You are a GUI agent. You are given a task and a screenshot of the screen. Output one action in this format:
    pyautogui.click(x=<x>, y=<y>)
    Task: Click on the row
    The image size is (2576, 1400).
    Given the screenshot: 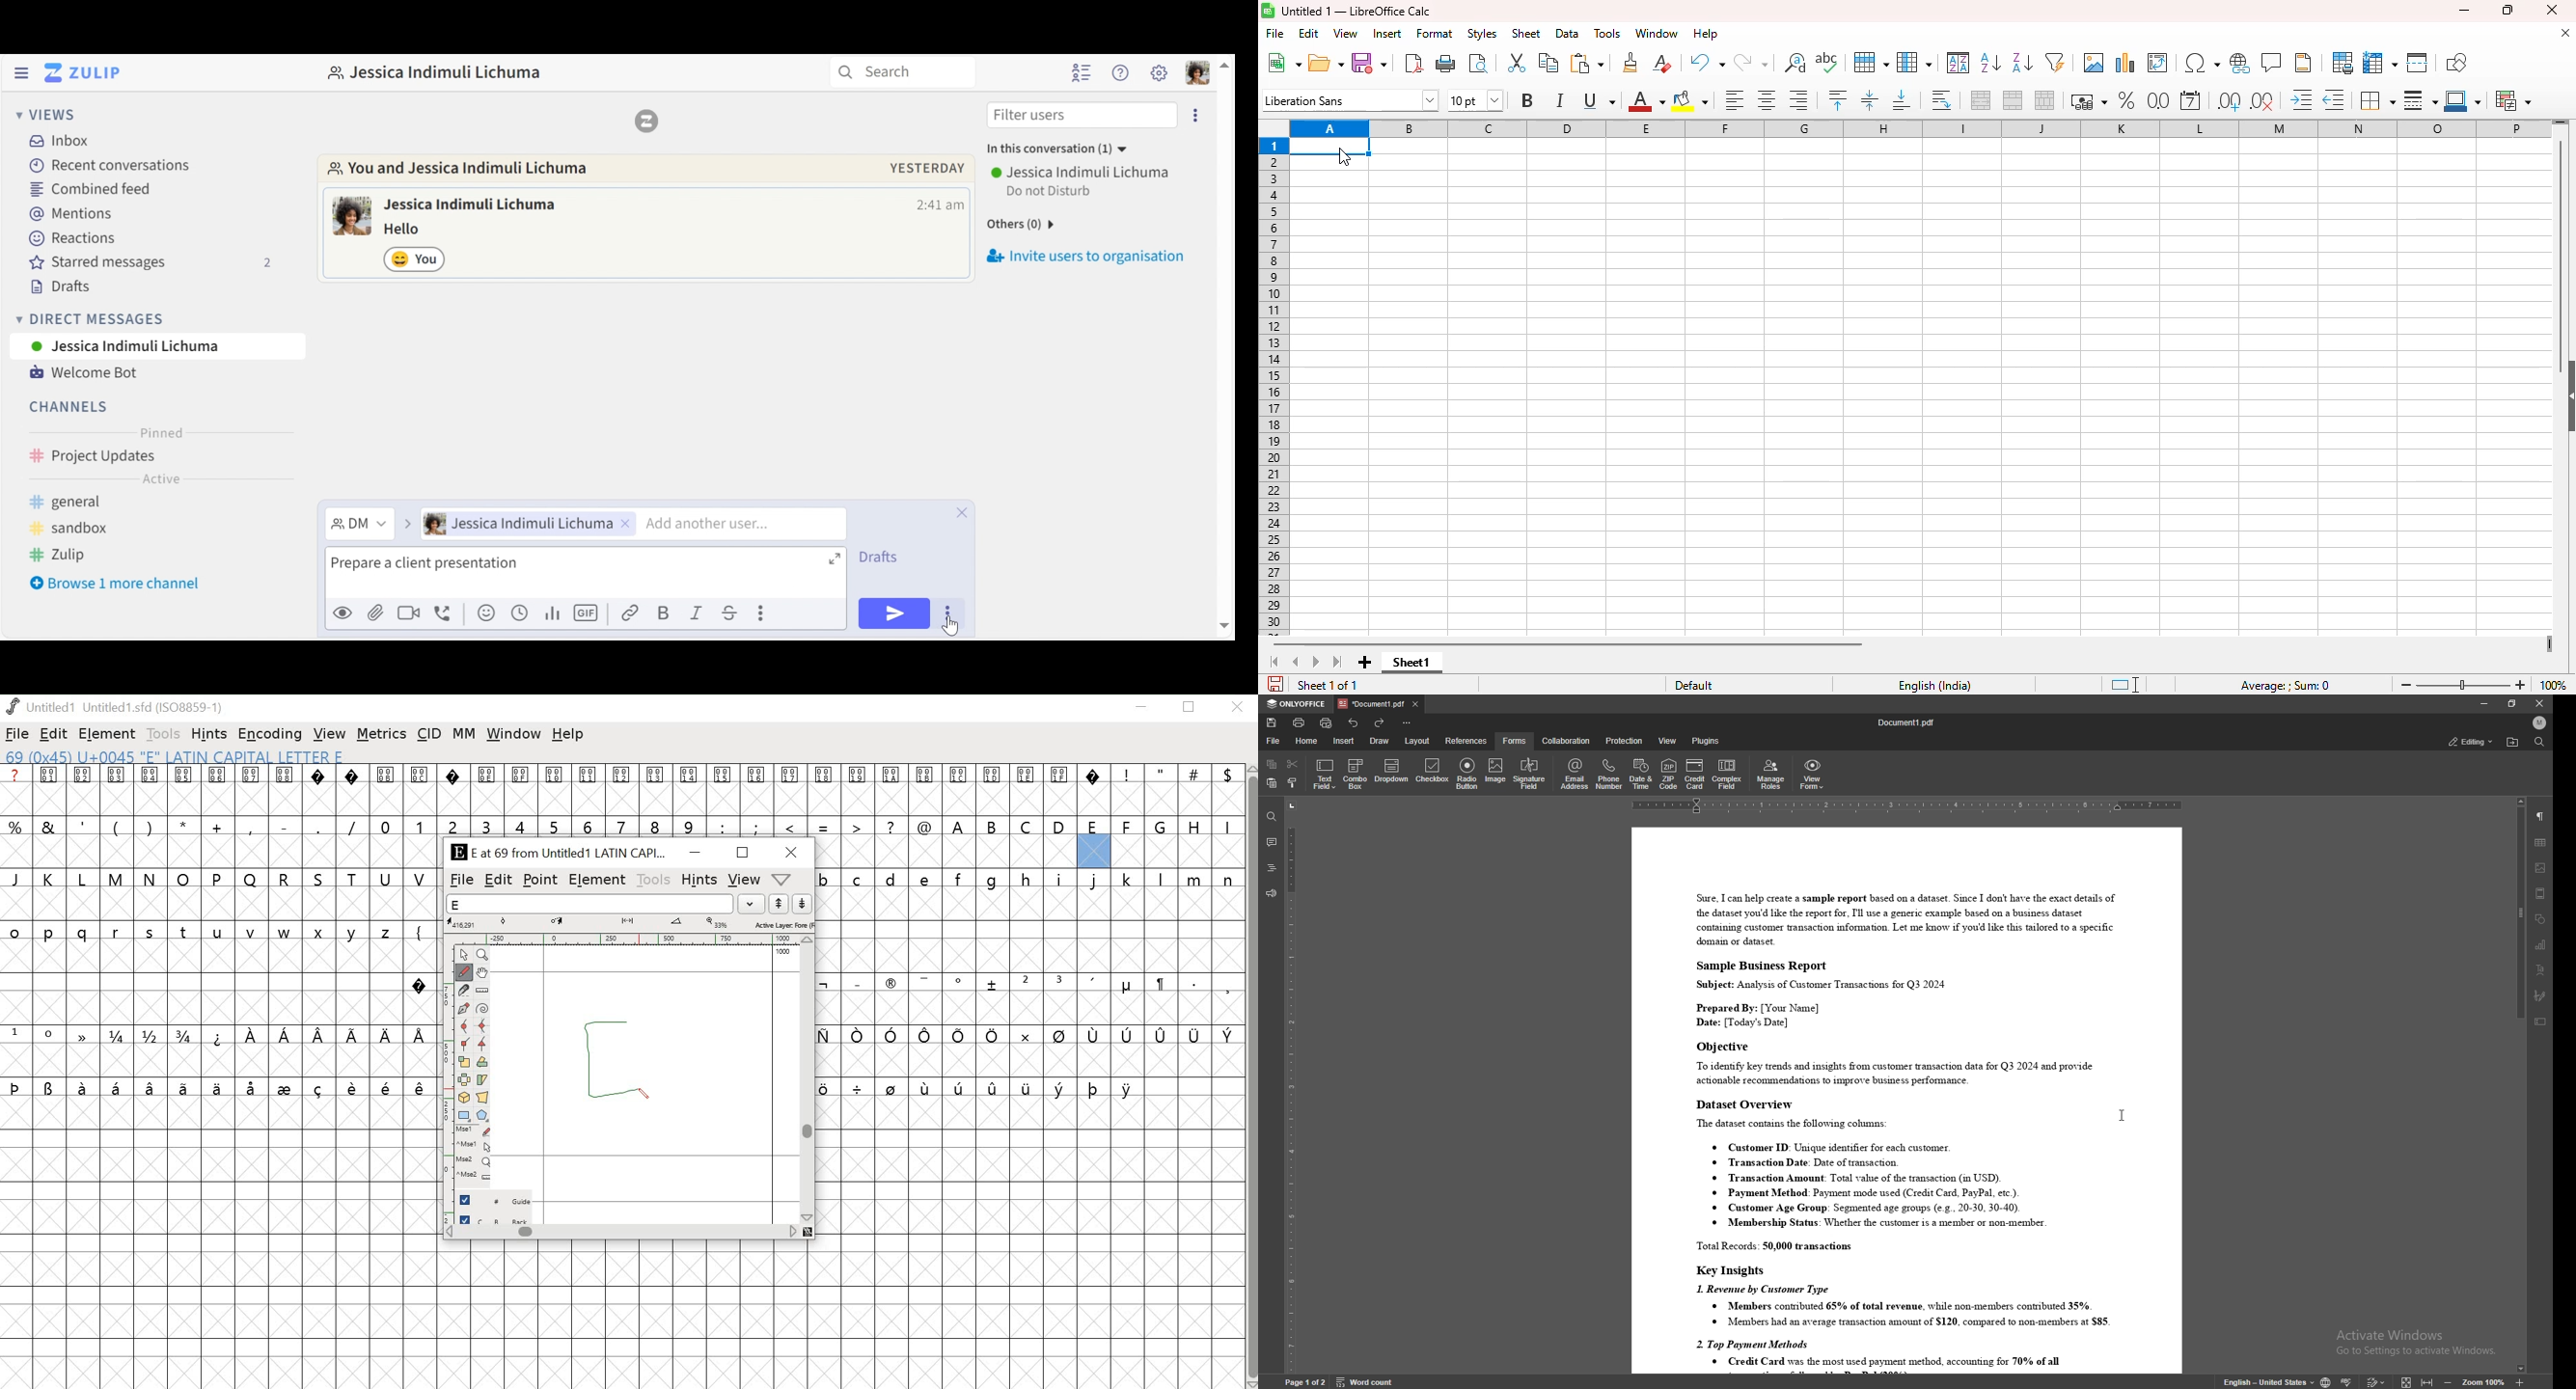 What is the action you would take?
    pyautogui.click(x=1871, y=62)
    